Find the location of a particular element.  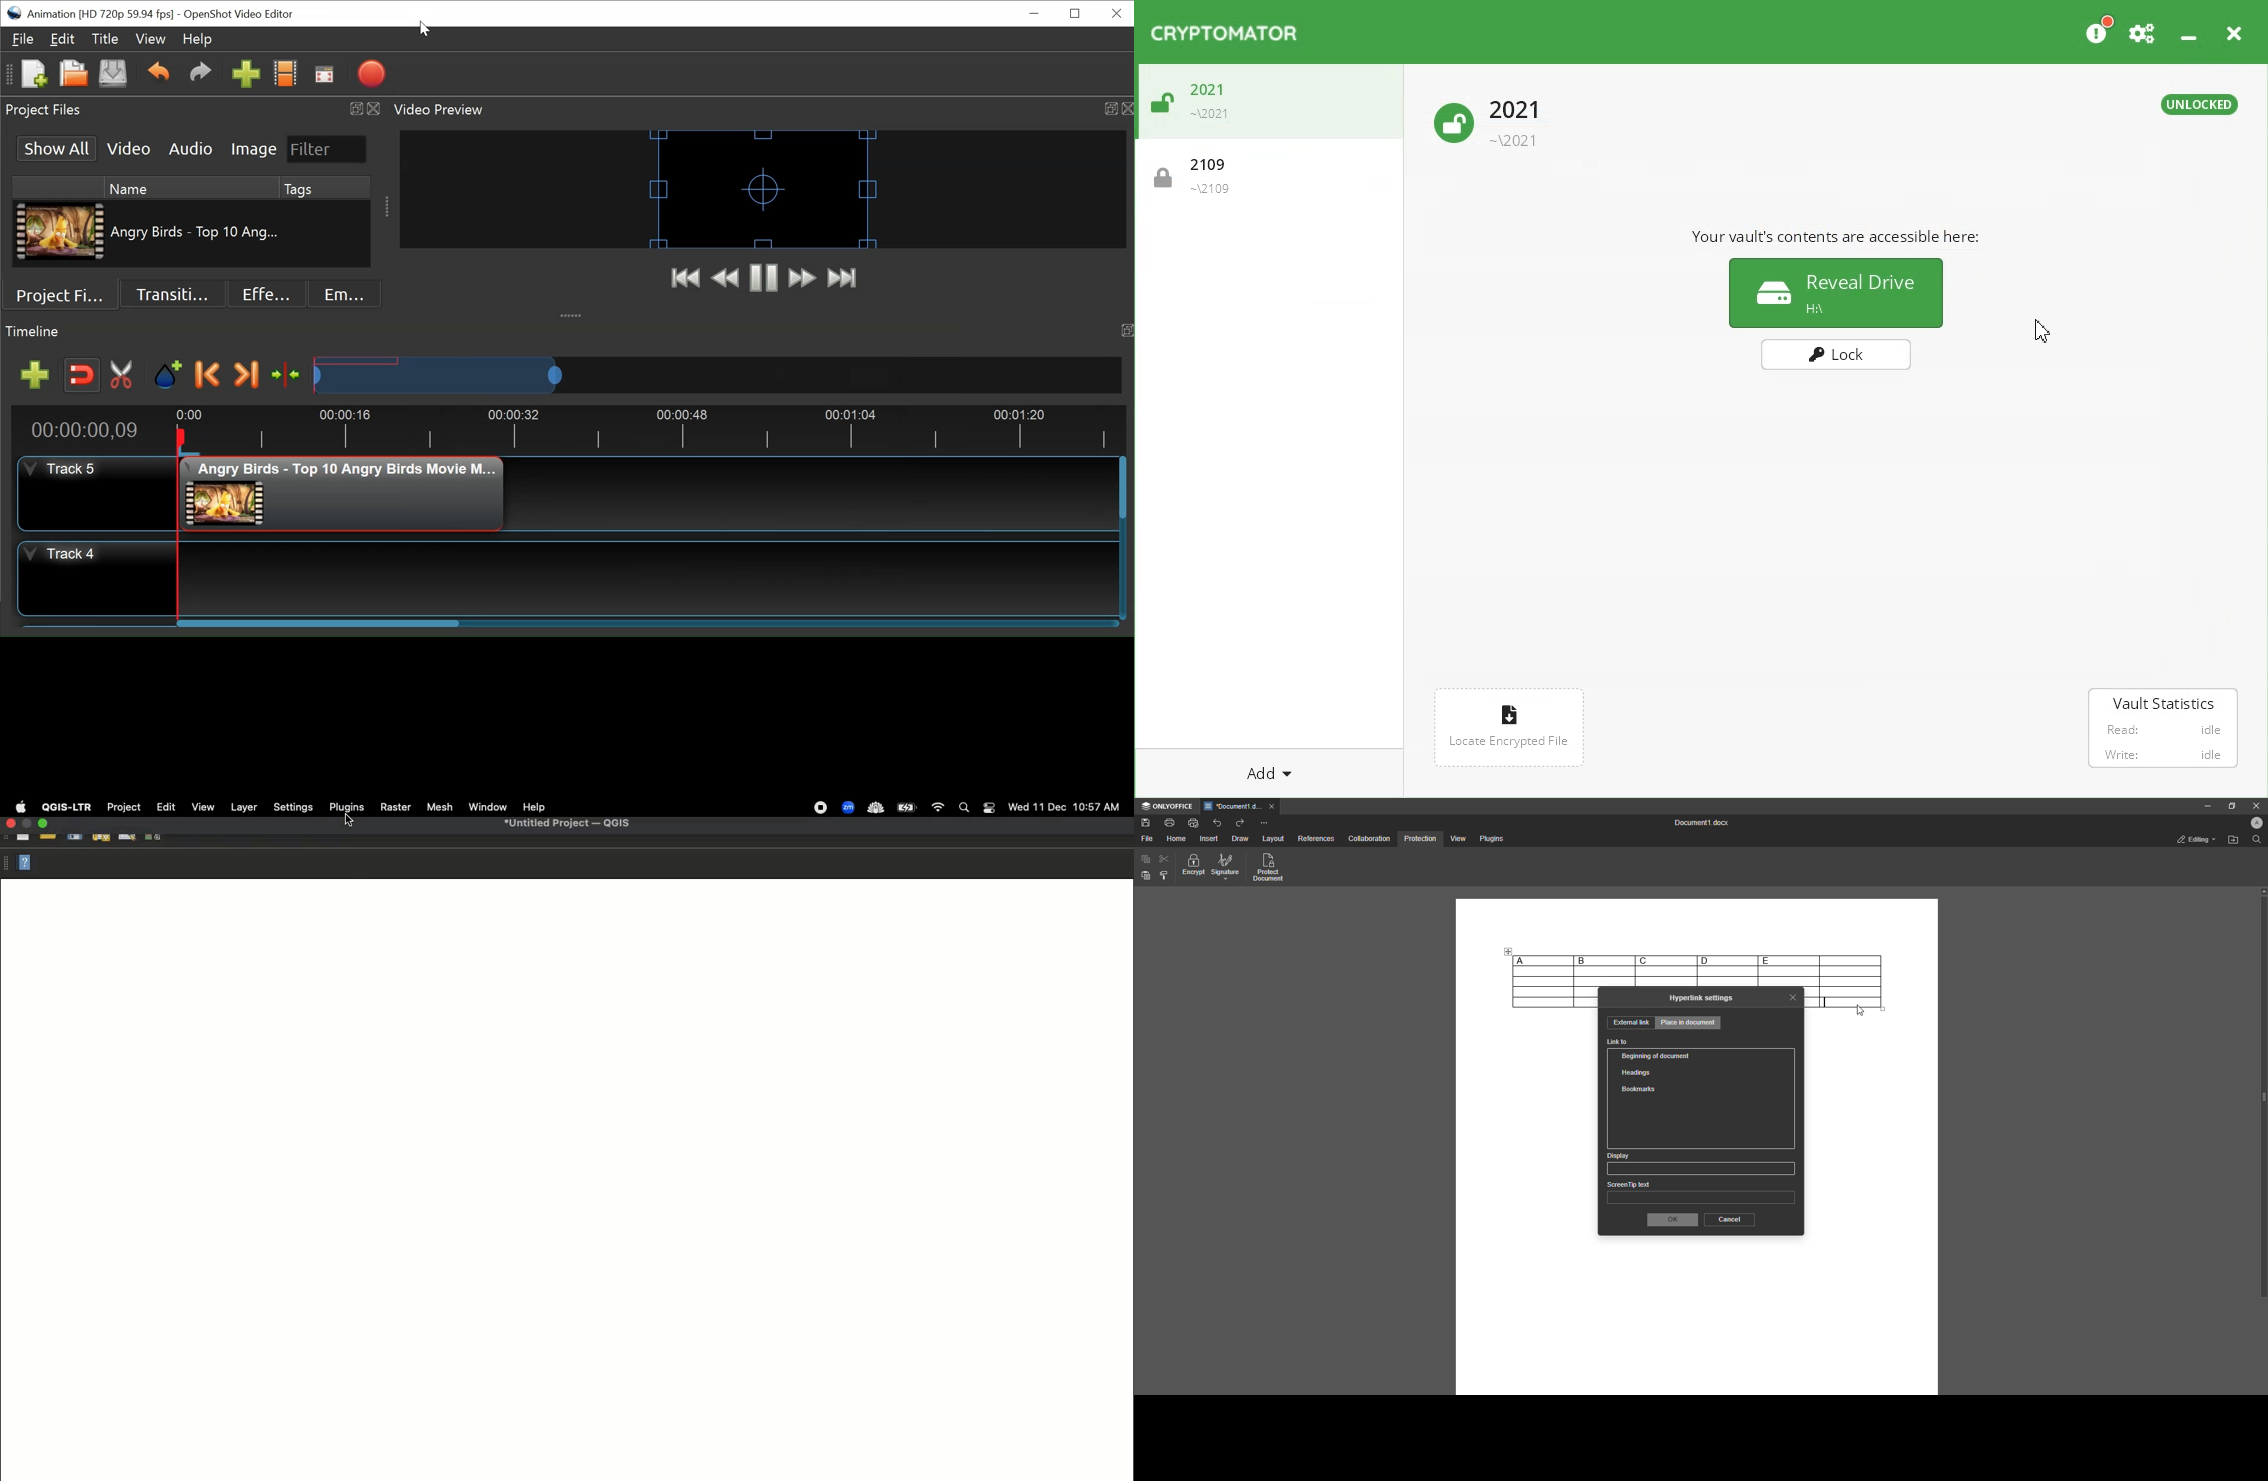

Razor is located at coordinates (122, 376).